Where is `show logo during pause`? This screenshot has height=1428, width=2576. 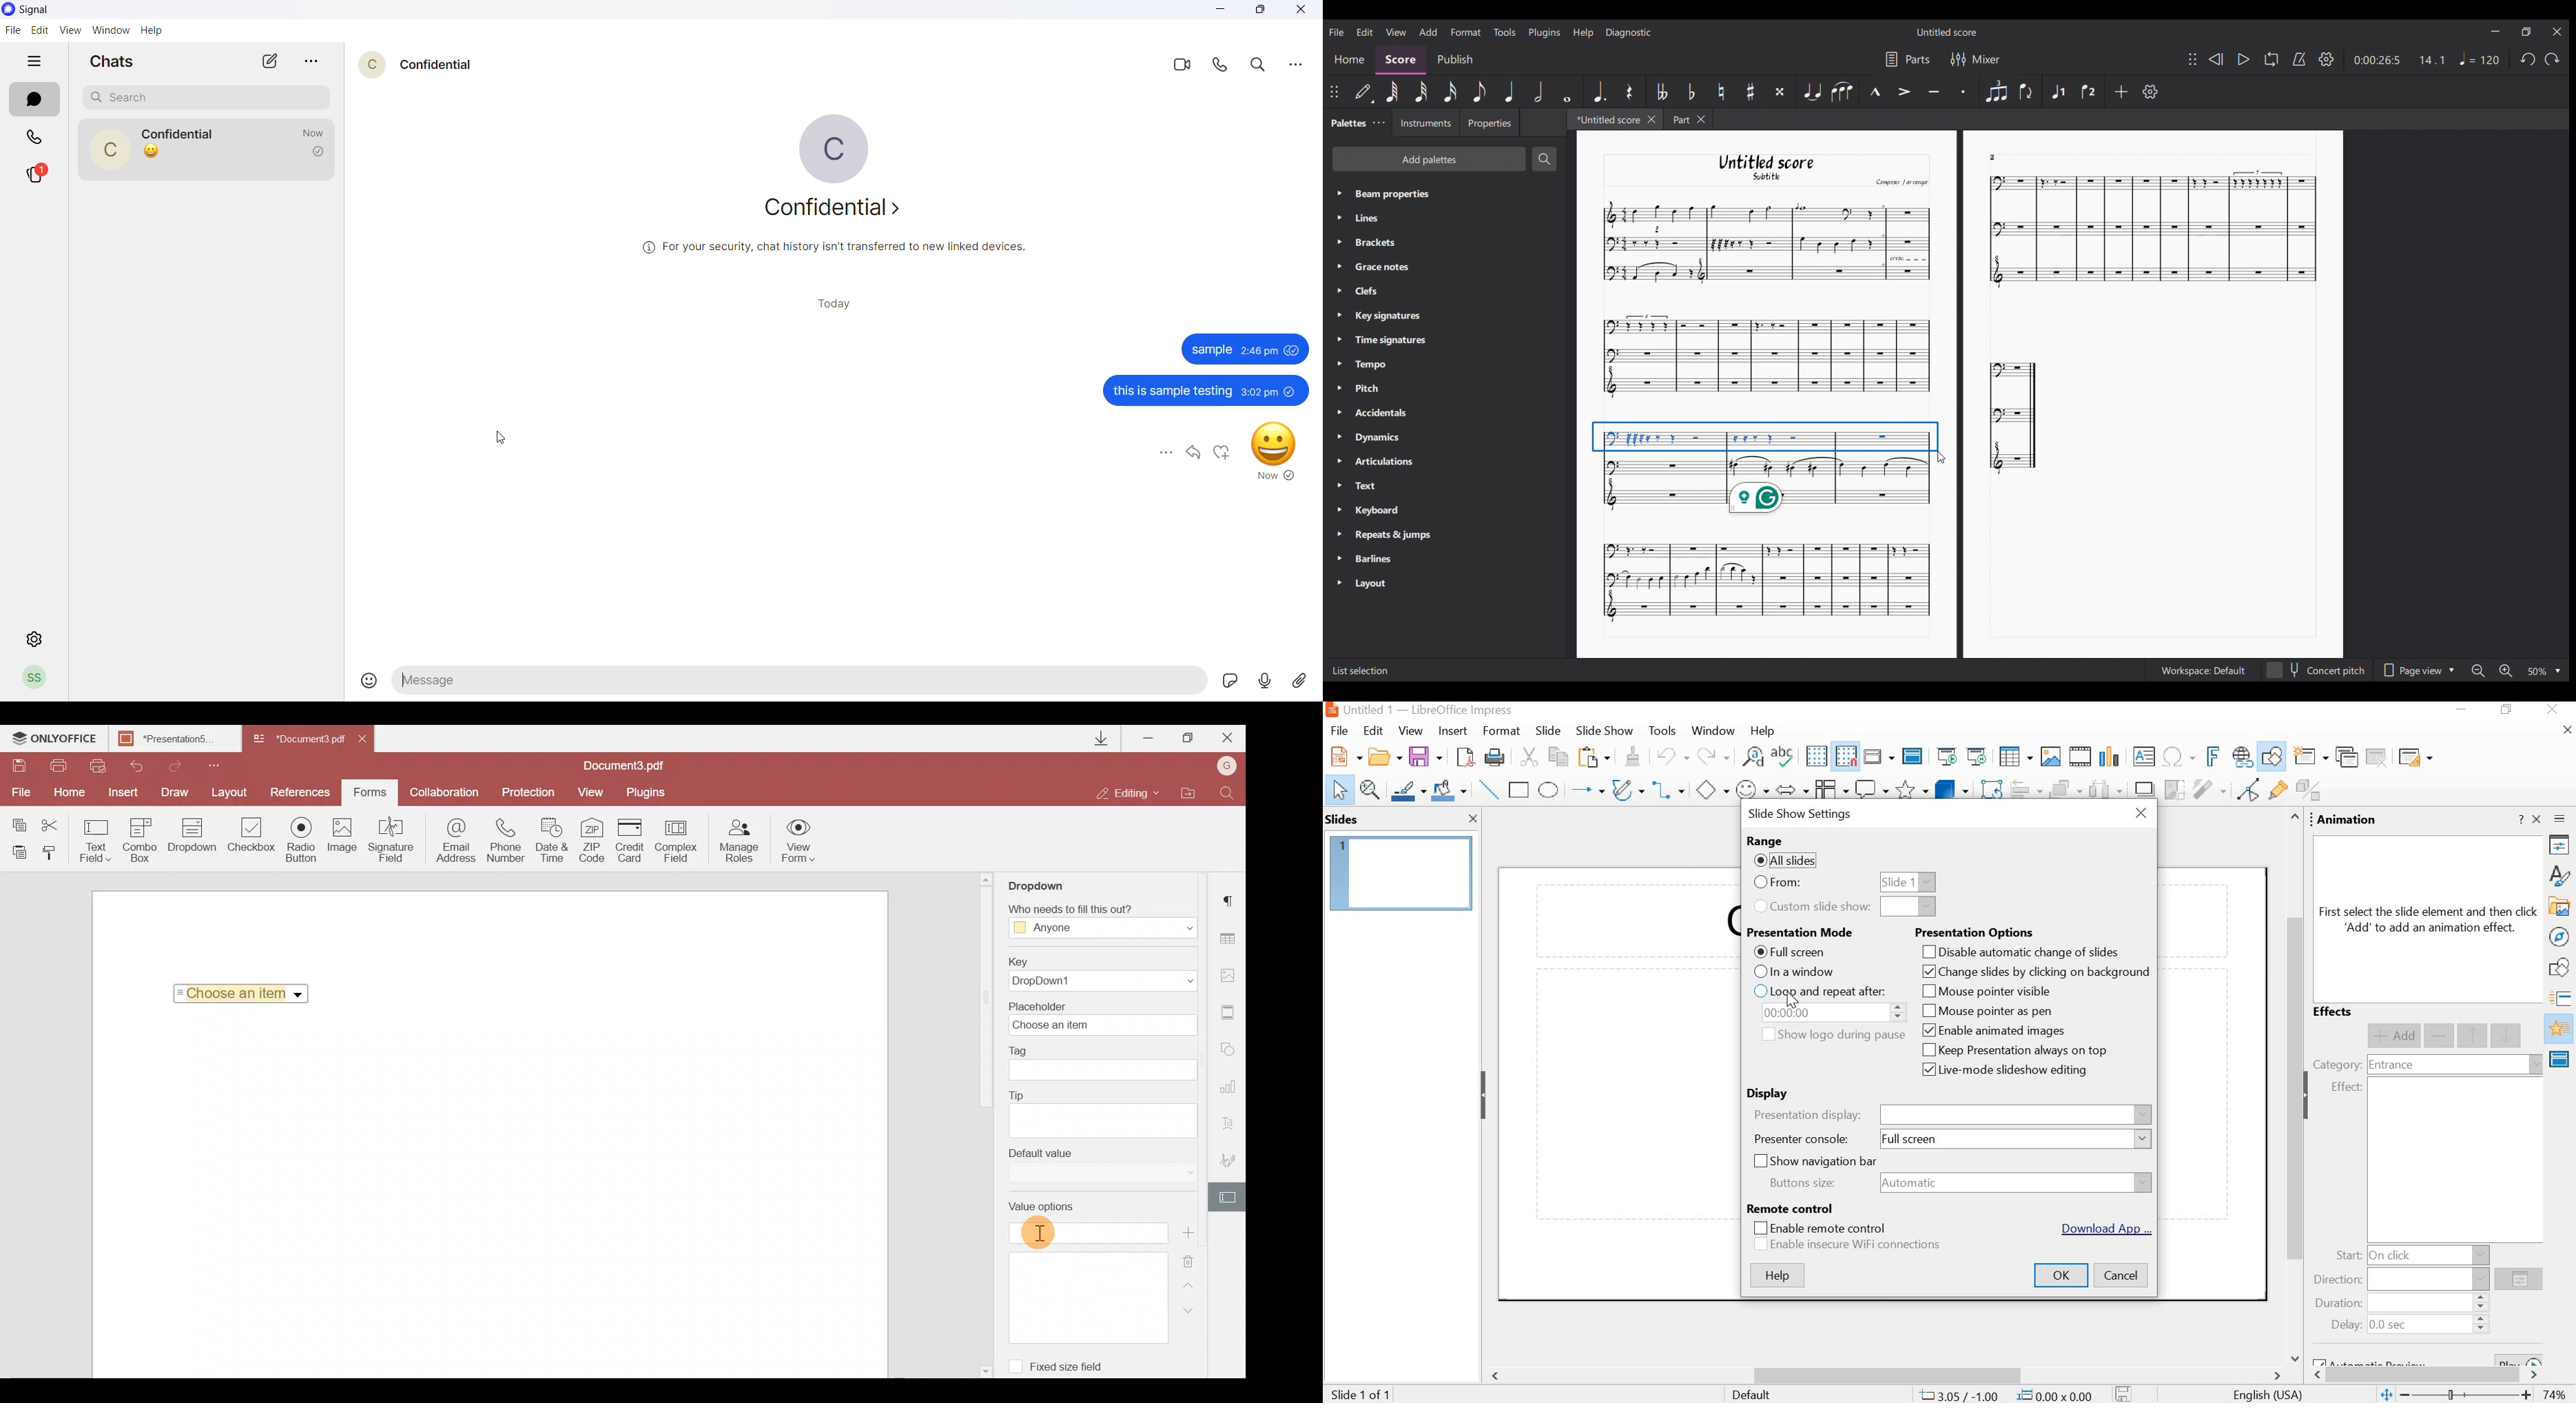
show logo during pause is located at coordinates (1832, 1035).